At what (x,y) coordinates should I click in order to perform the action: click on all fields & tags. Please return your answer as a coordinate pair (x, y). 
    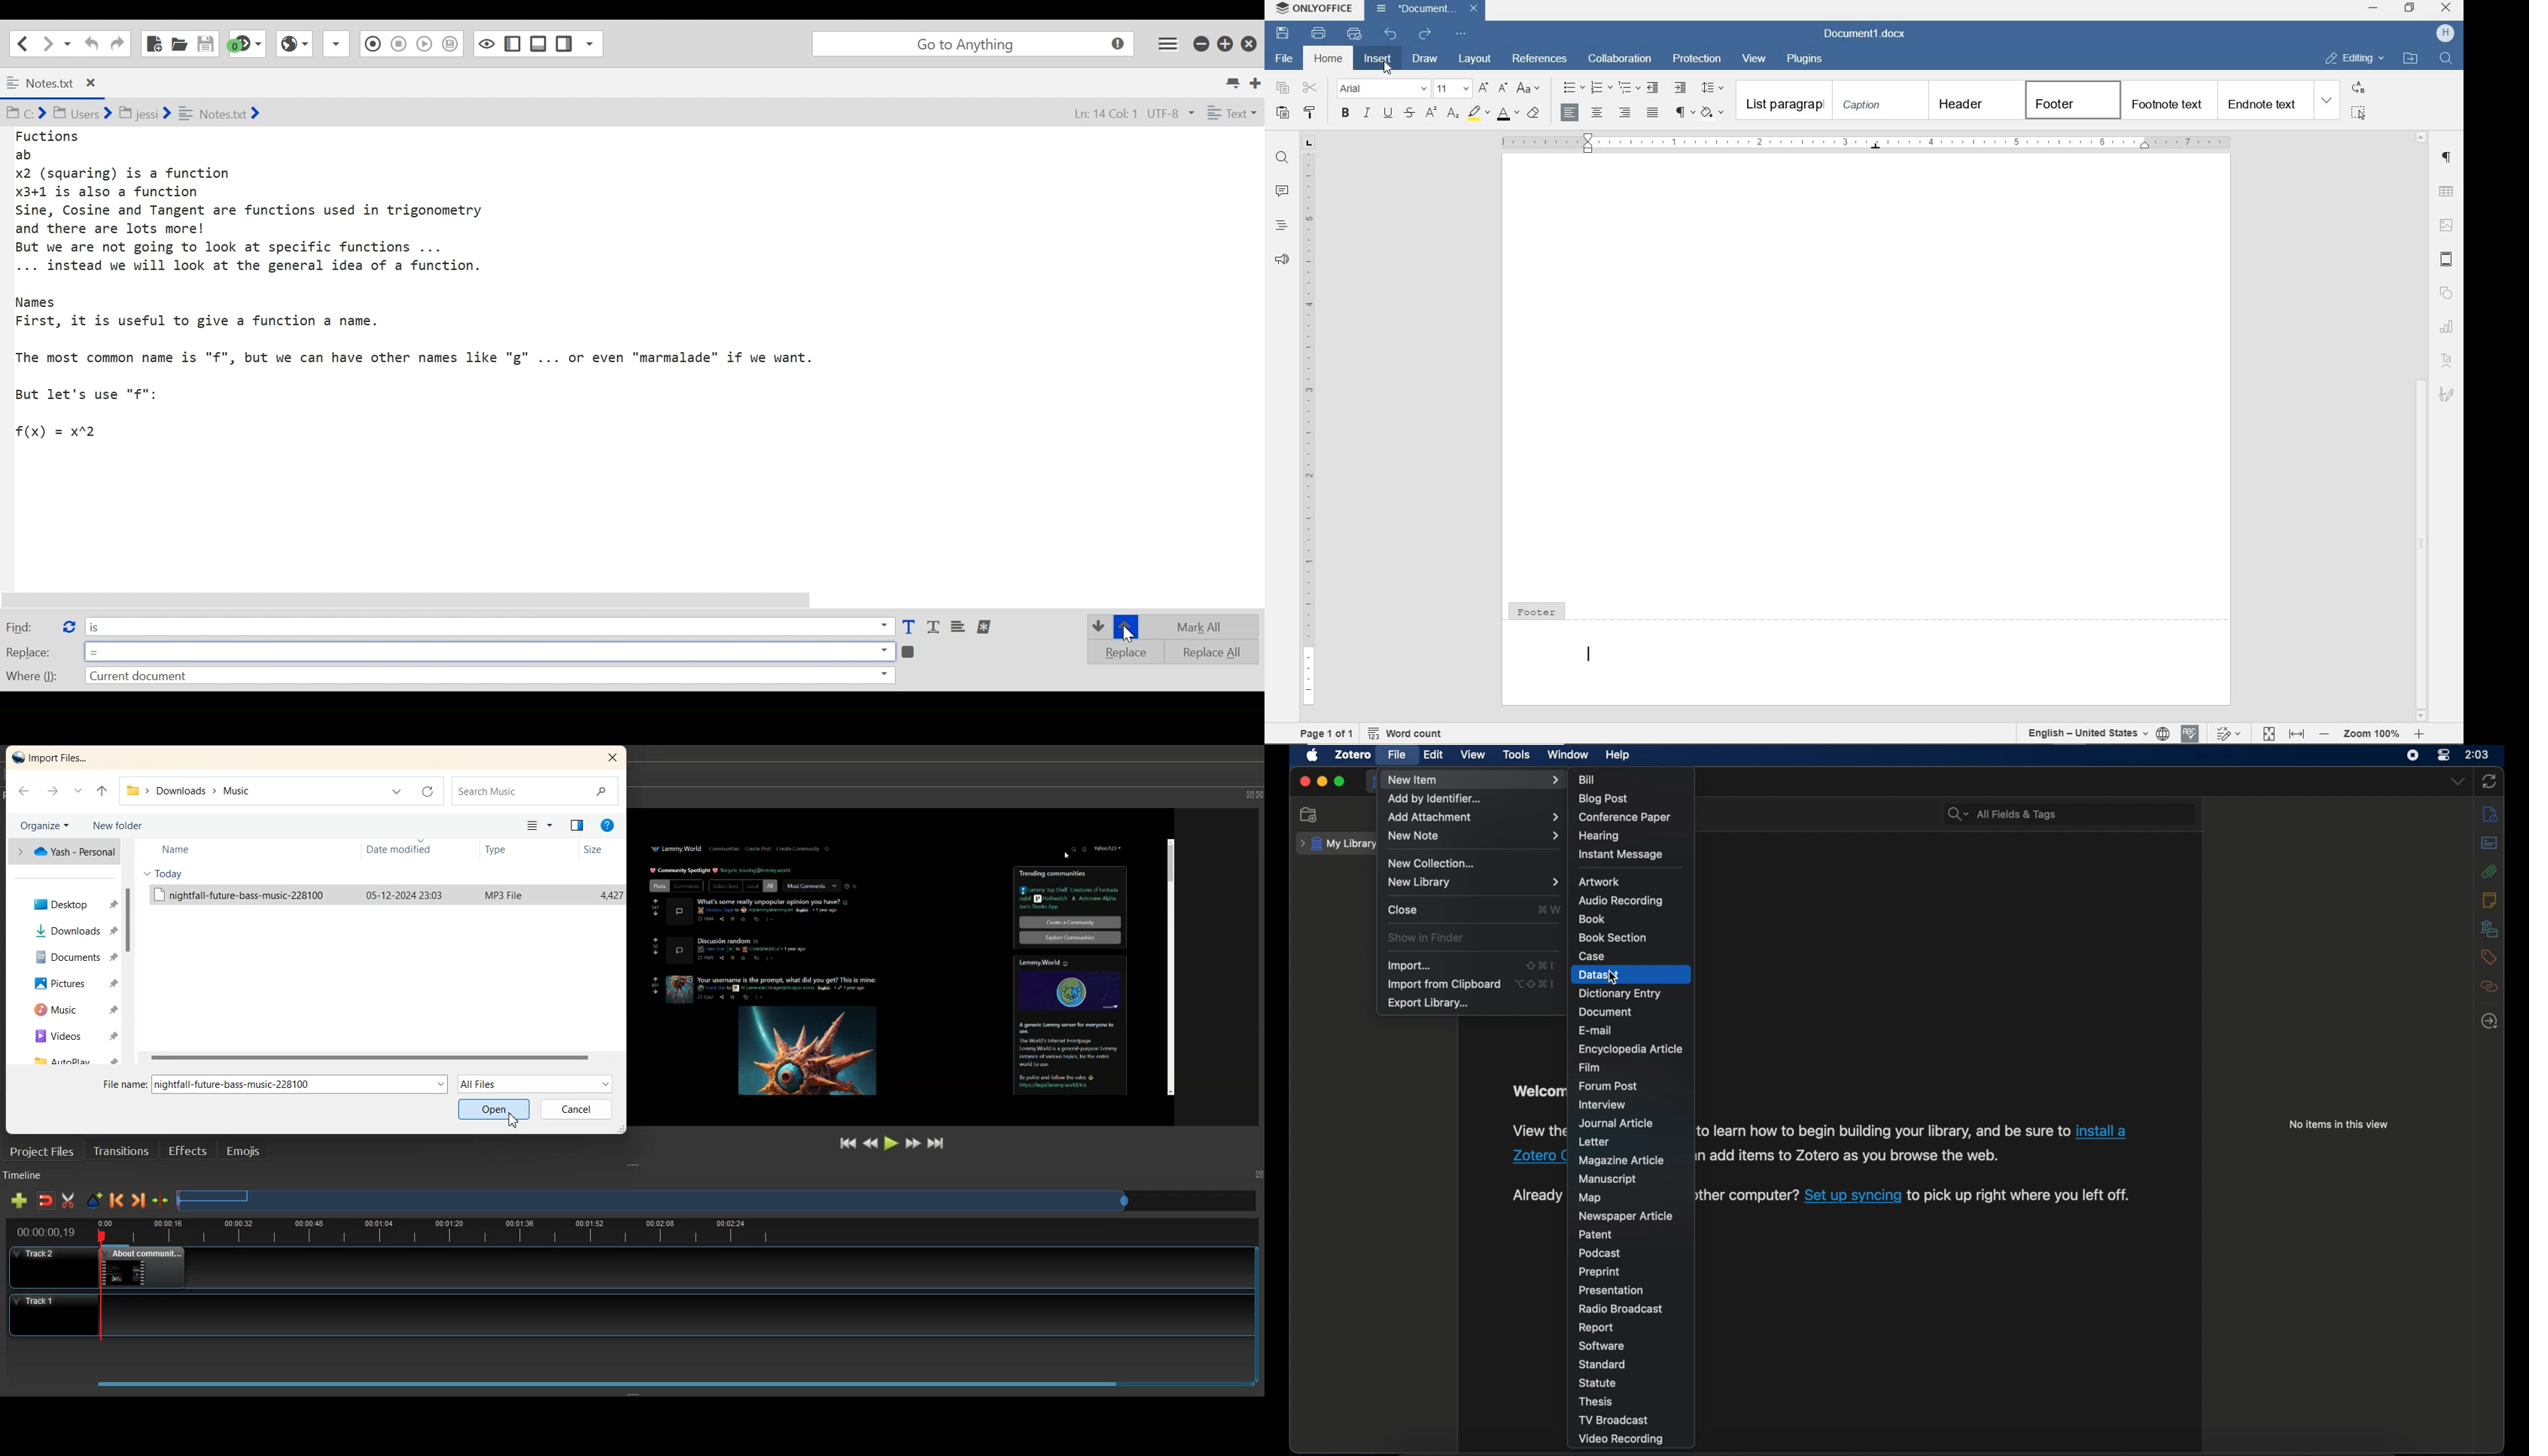
    Looking at the image, I should click on (2001, 814).